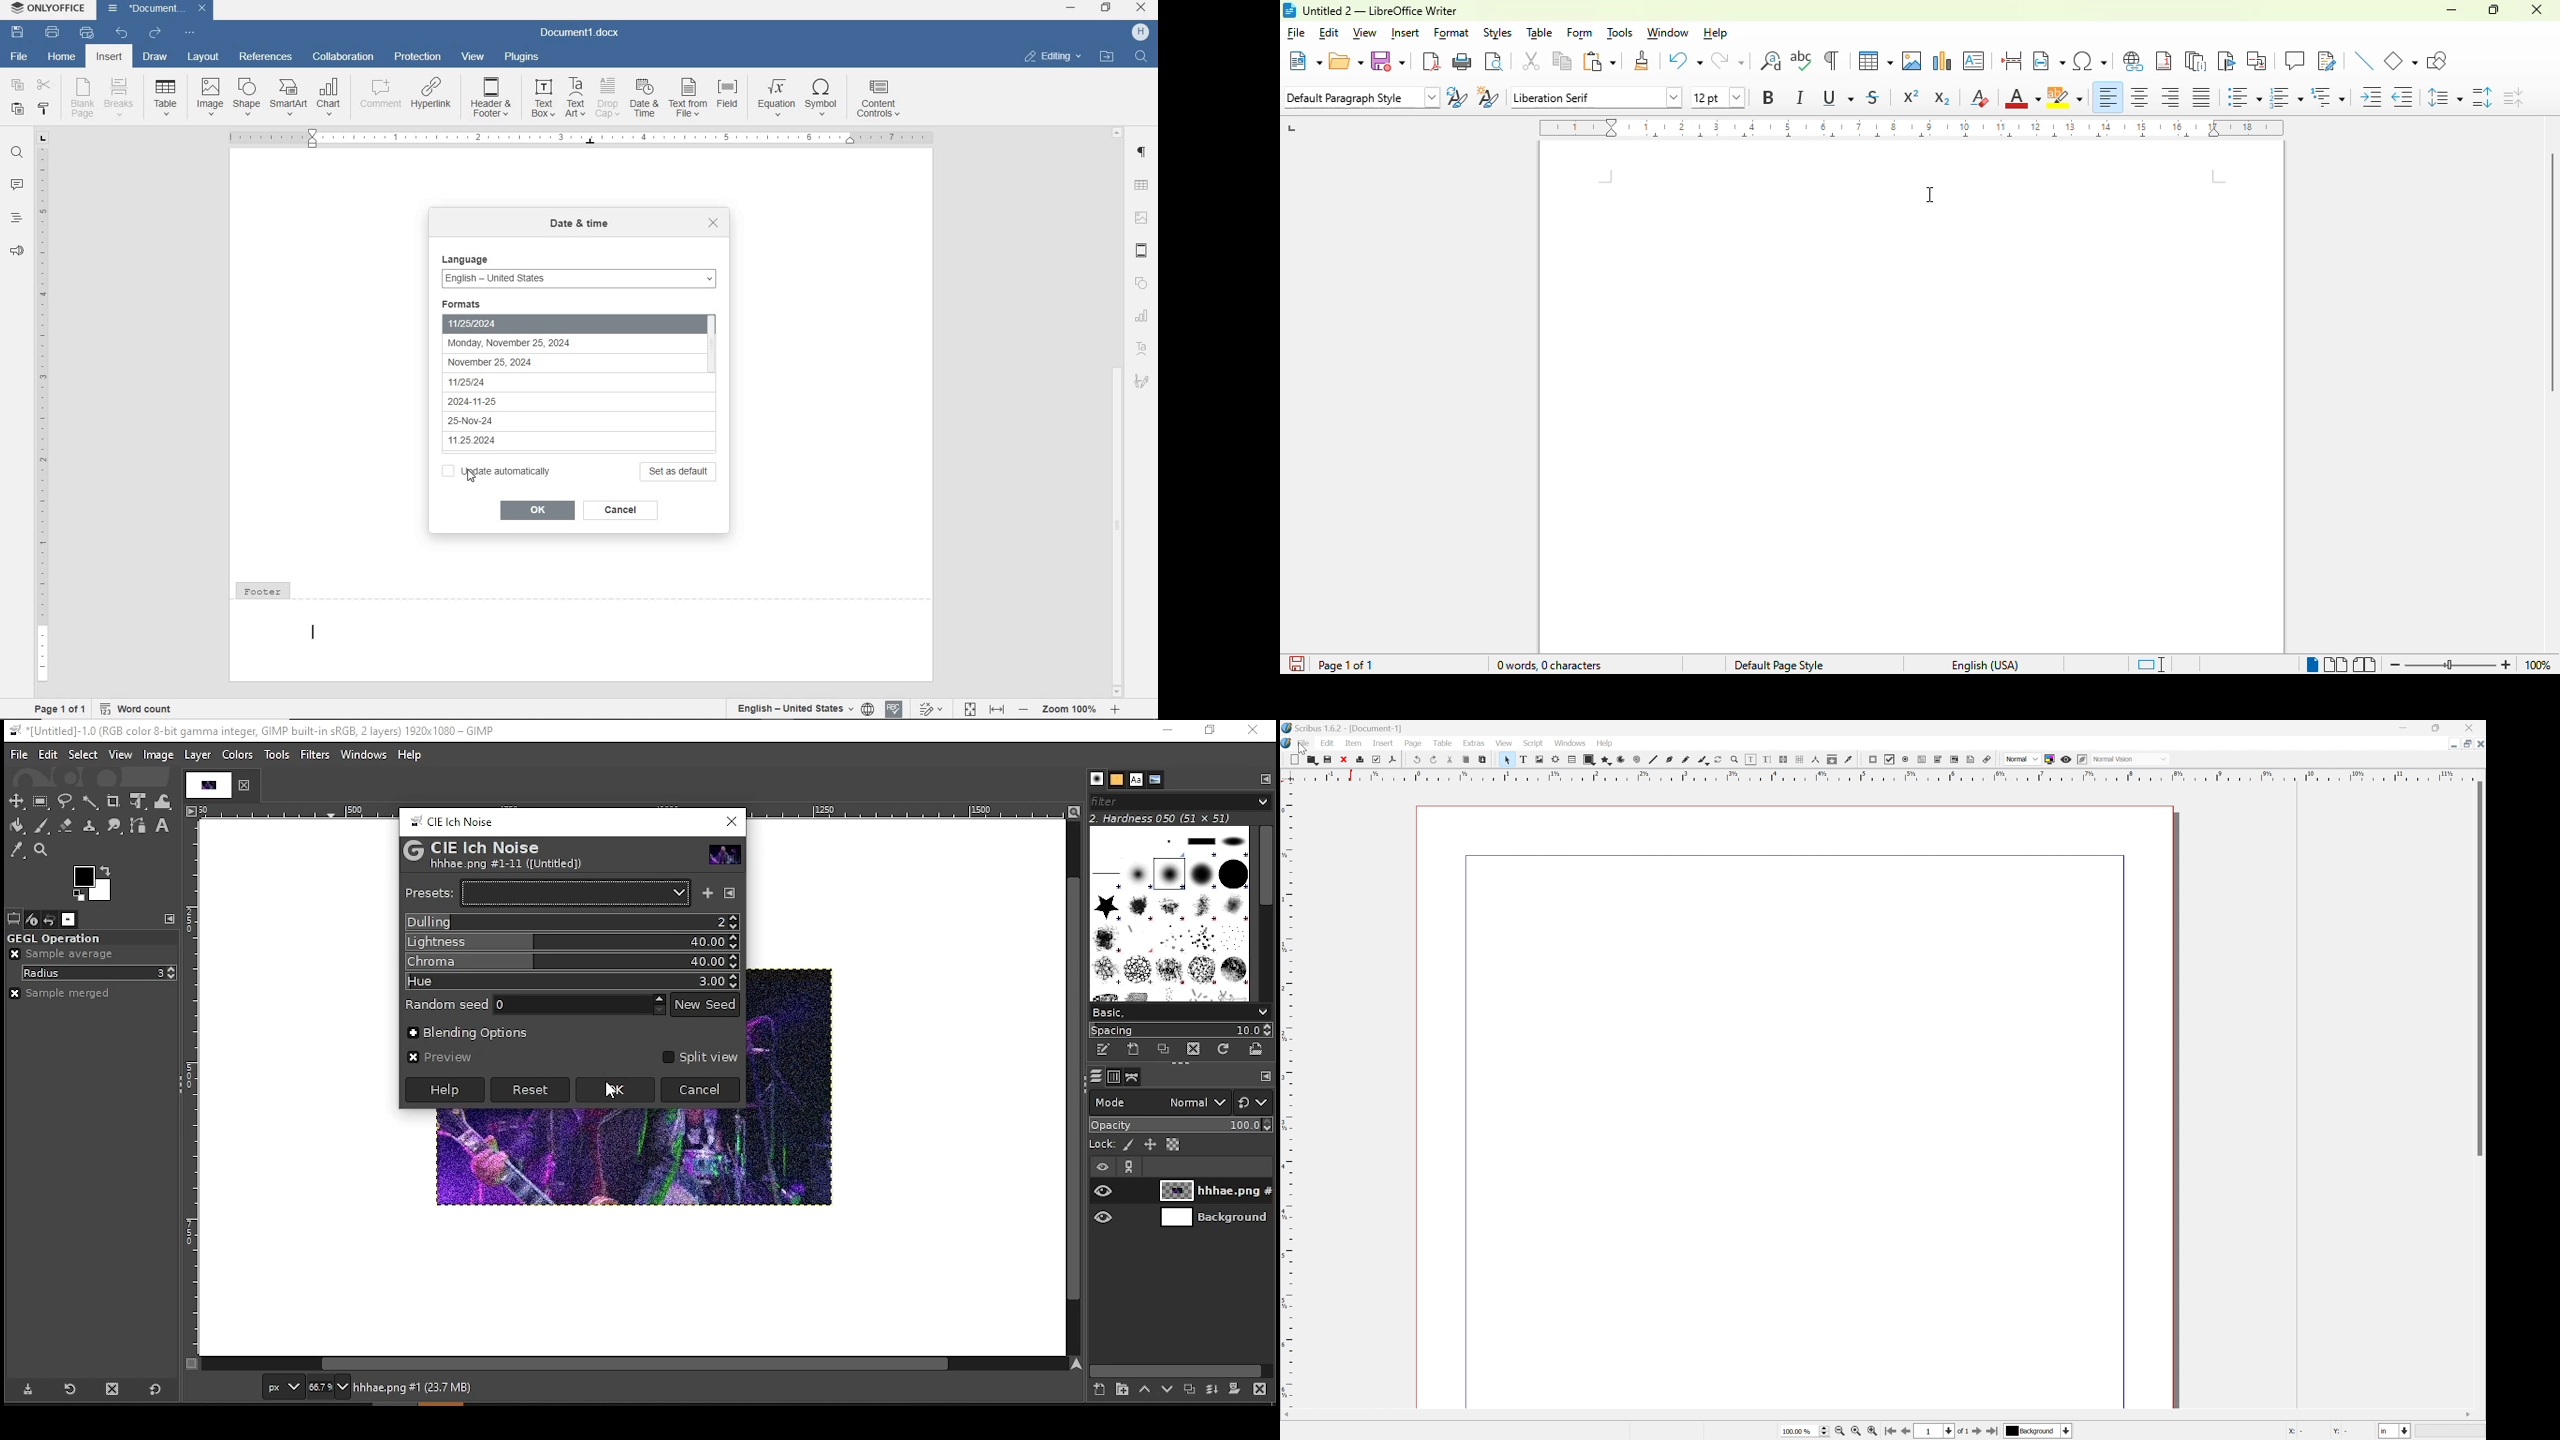  I want to click on Cursor, so click(463, 476).